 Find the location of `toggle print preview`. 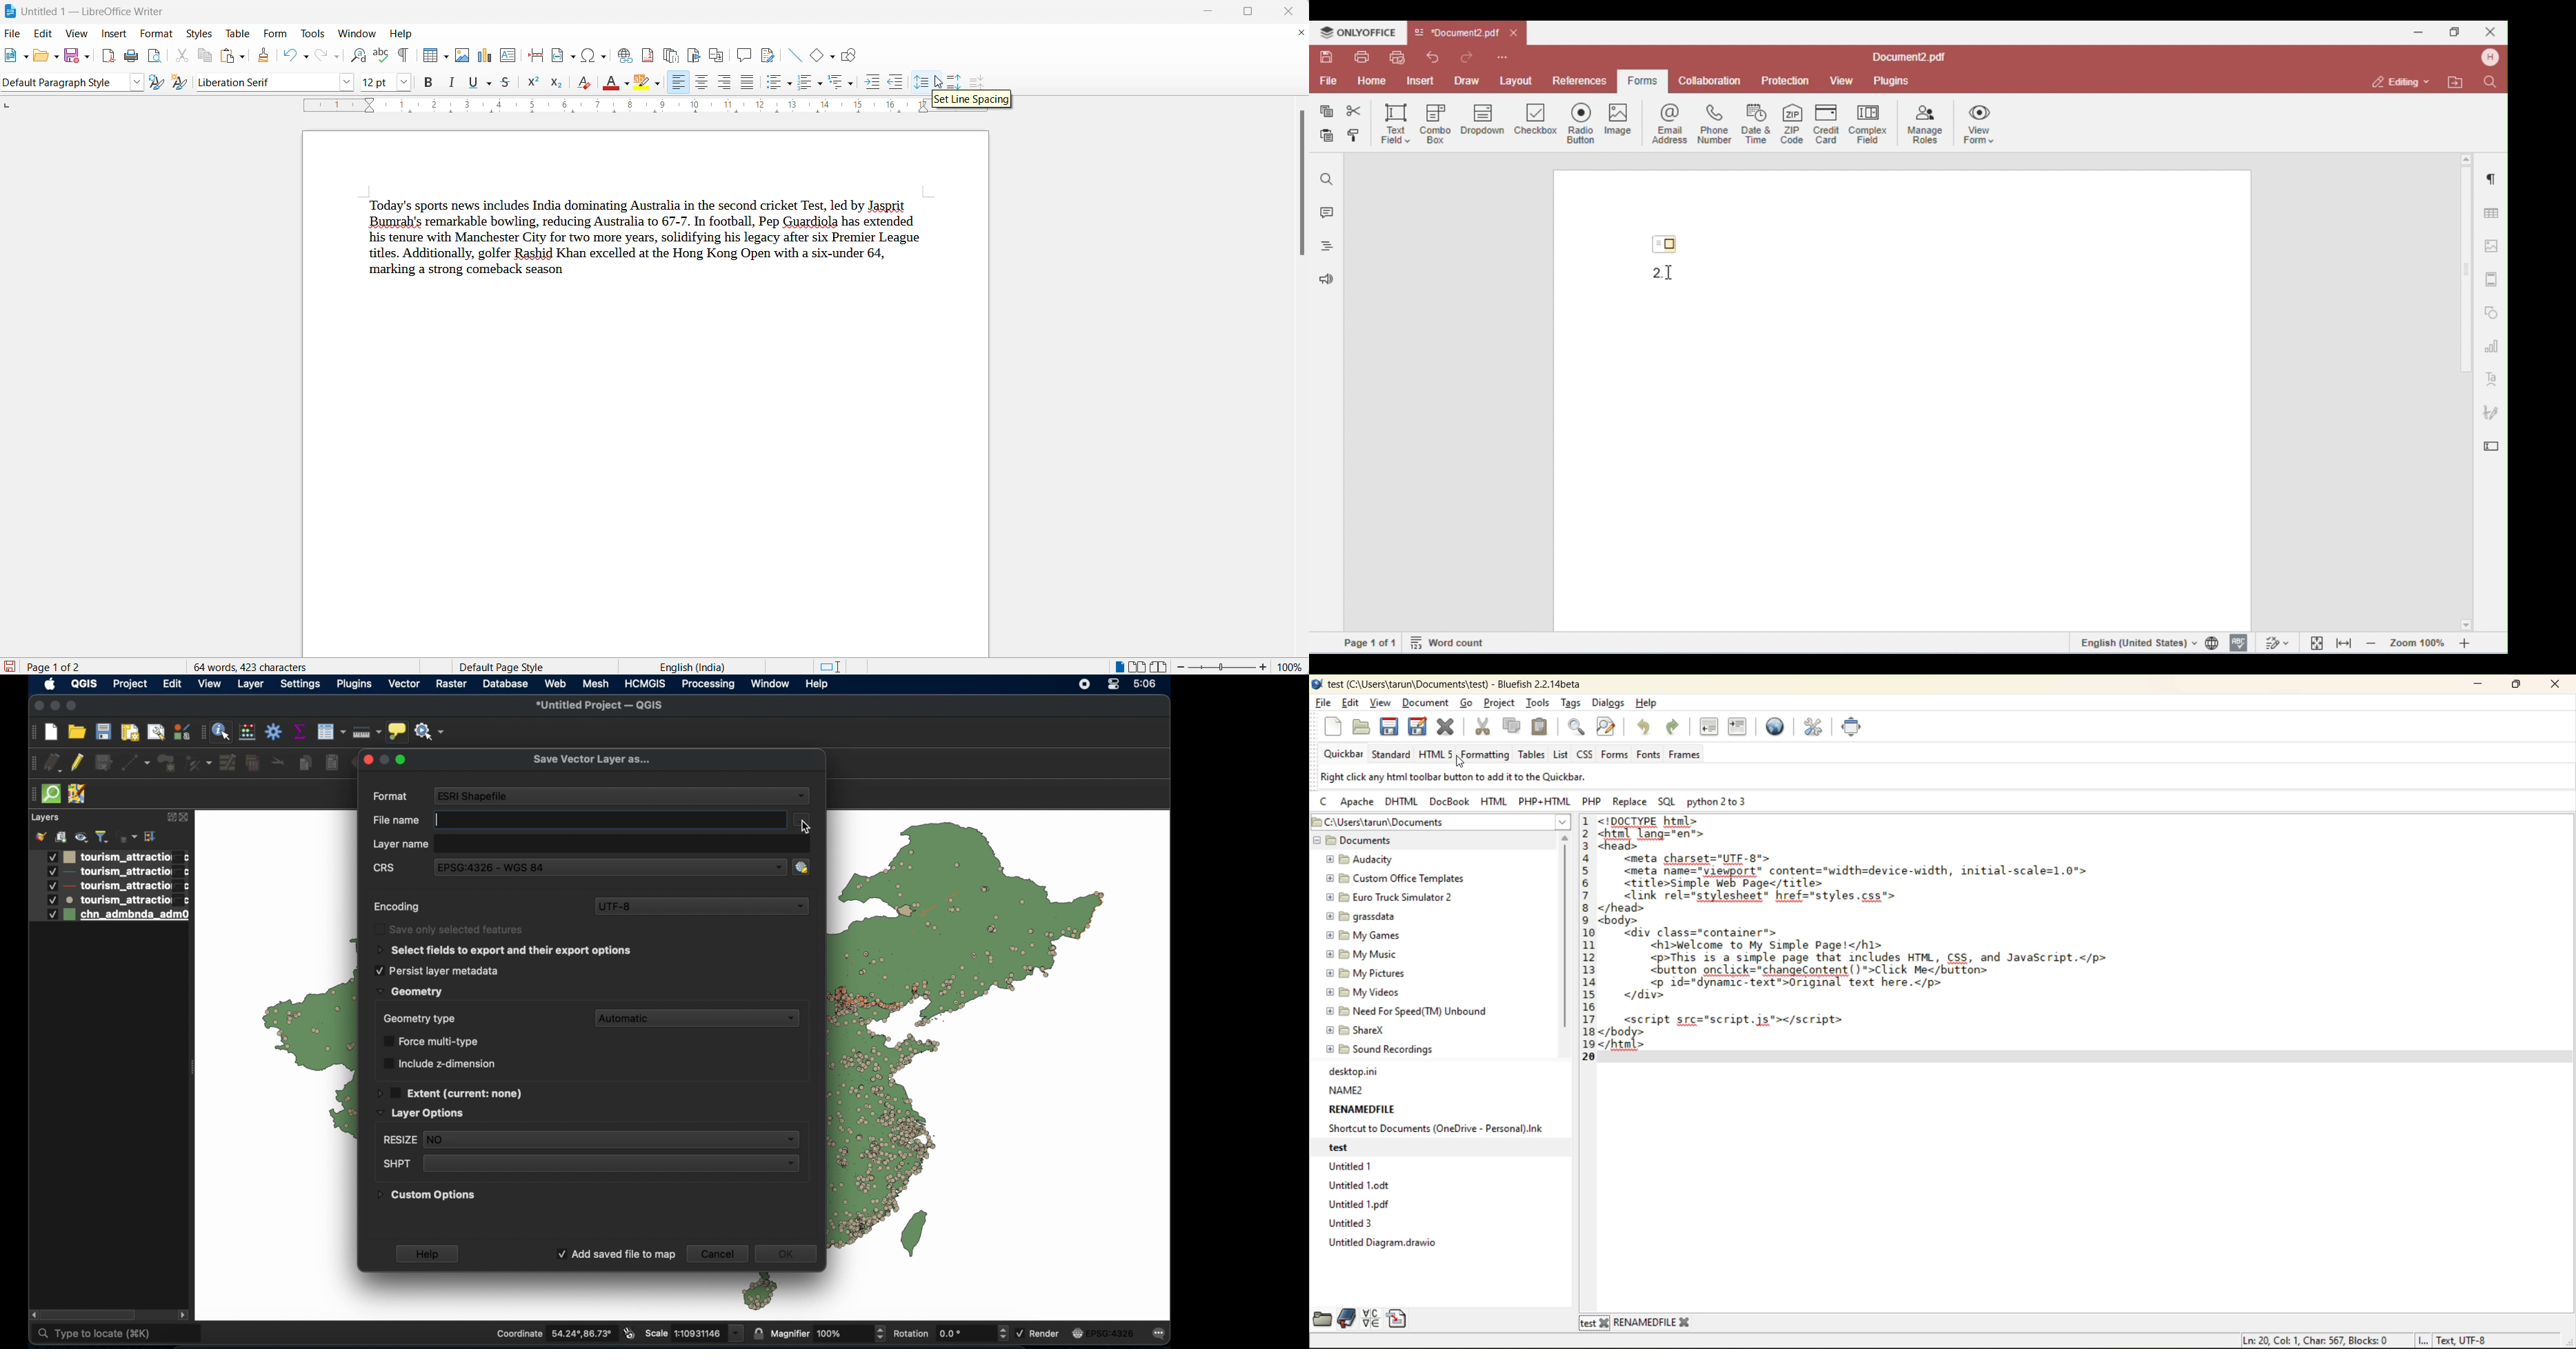

toggle print preview is located at coordinates (155, 55).